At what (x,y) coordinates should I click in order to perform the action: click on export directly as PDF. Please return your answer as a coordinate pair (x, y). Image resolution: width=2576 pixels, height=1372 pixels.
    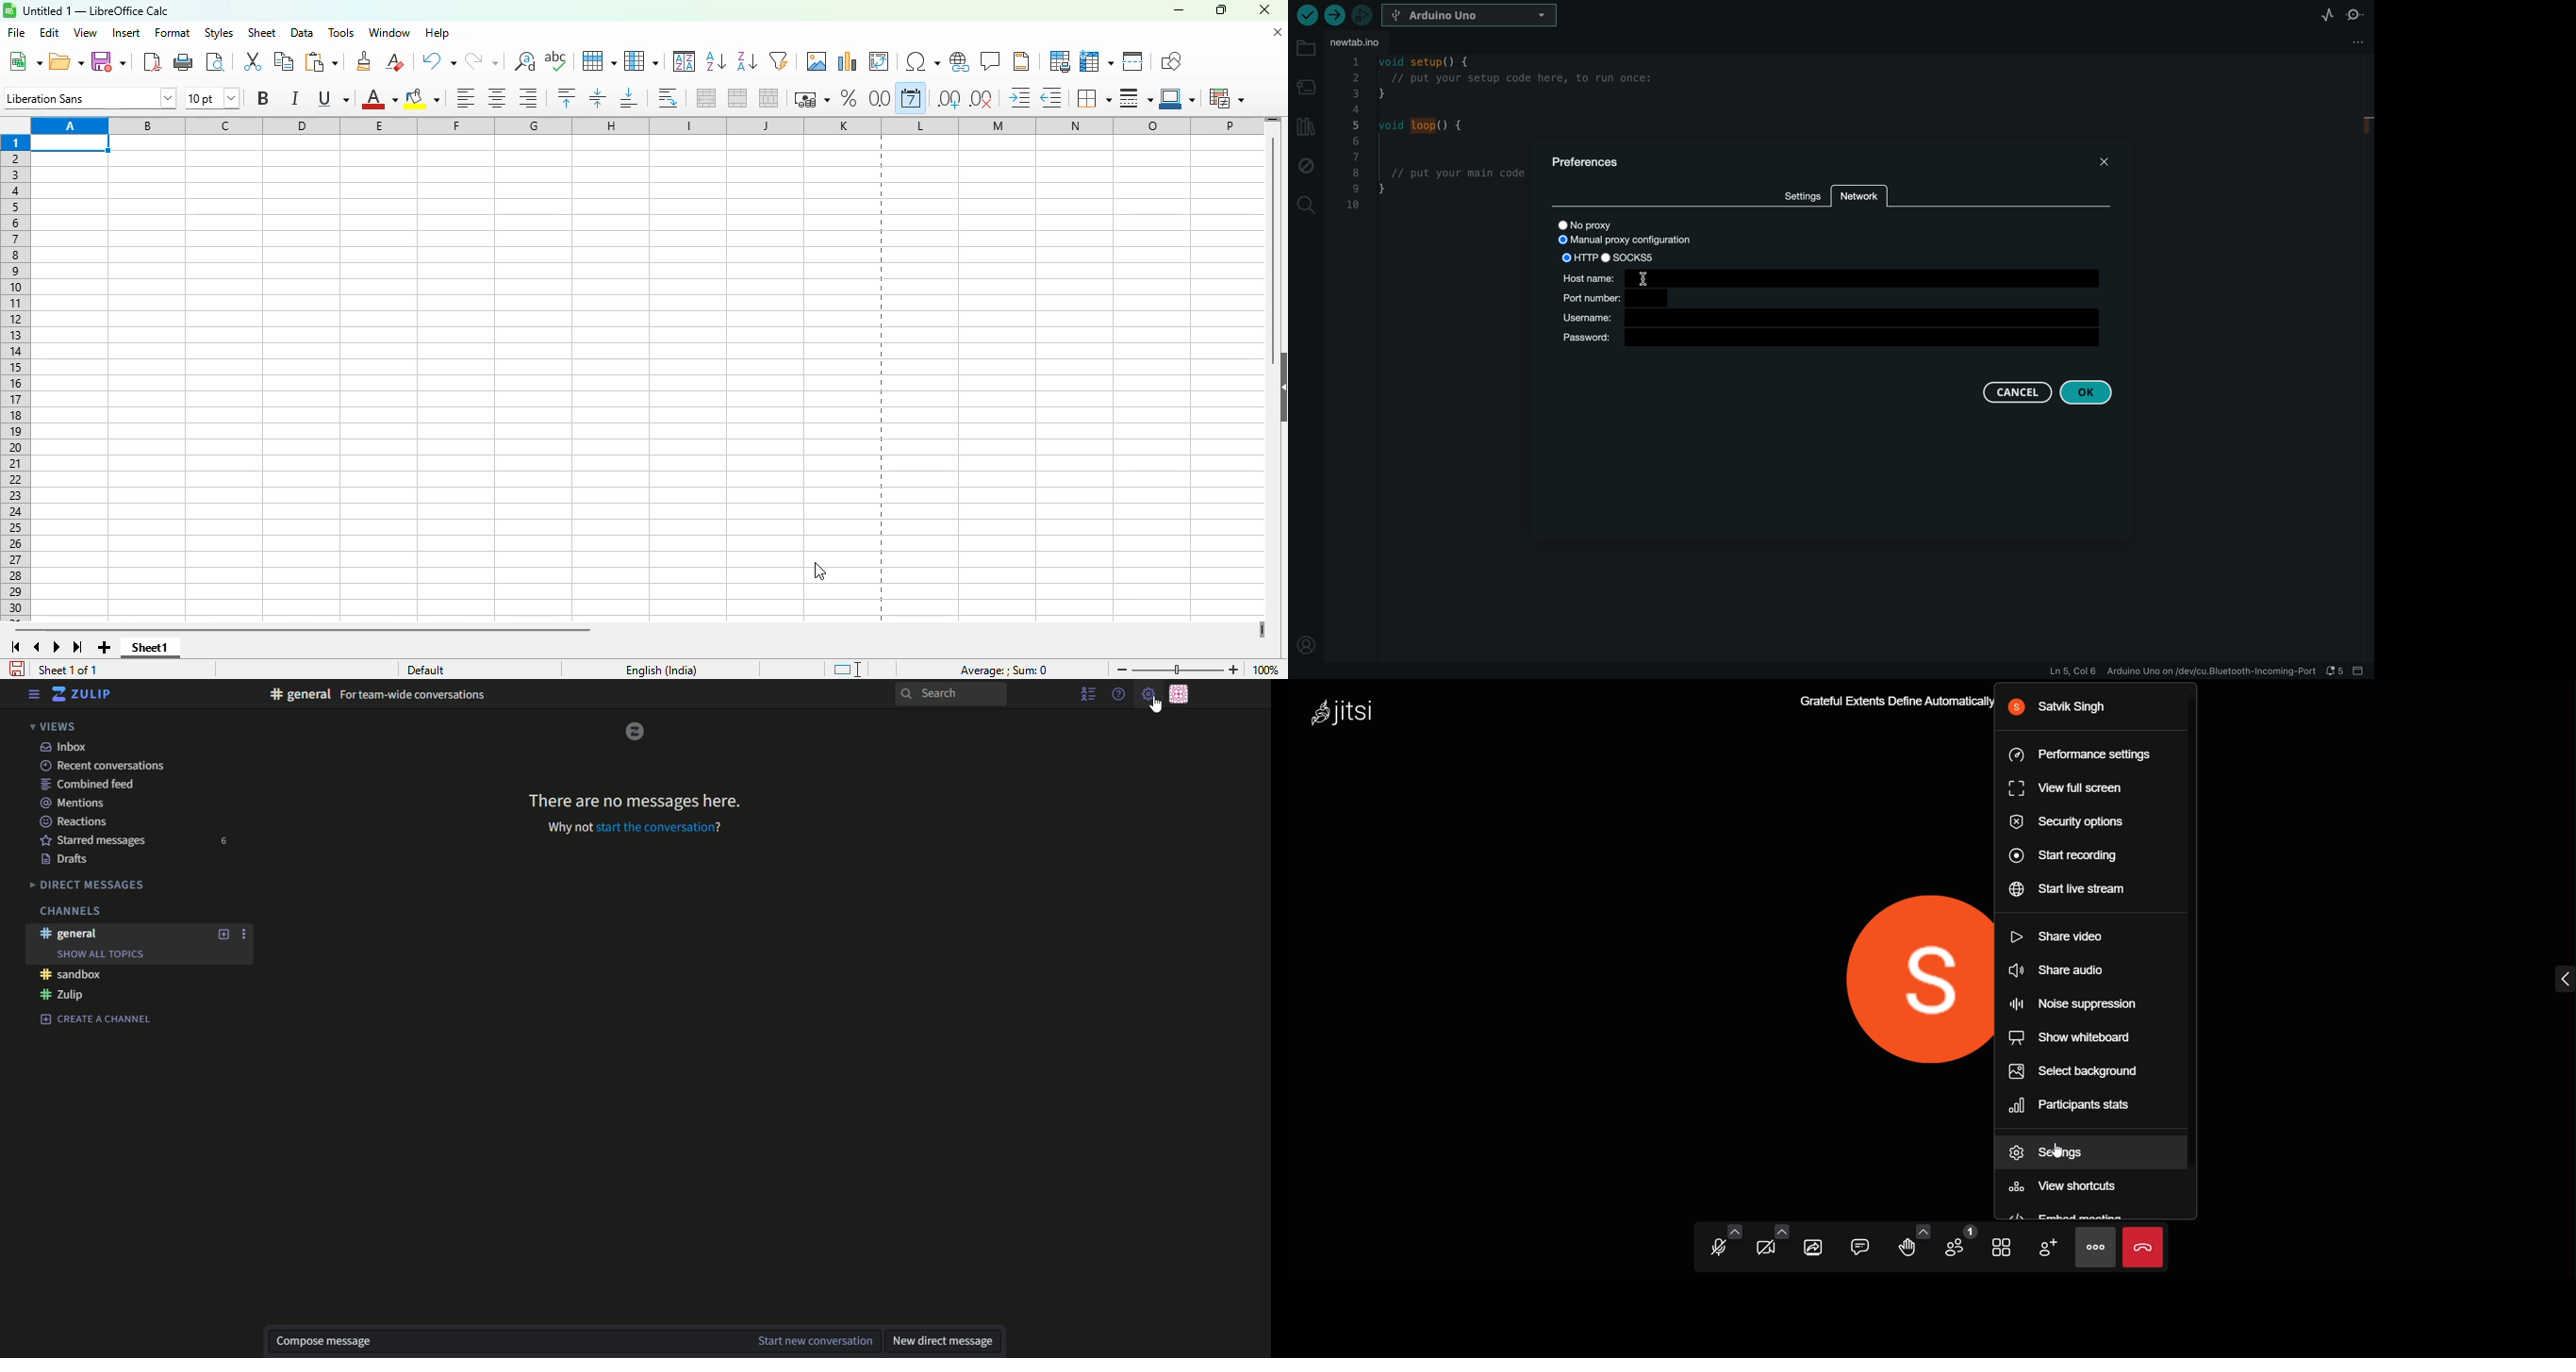
    Looking at the image, I should click on (153, 61).